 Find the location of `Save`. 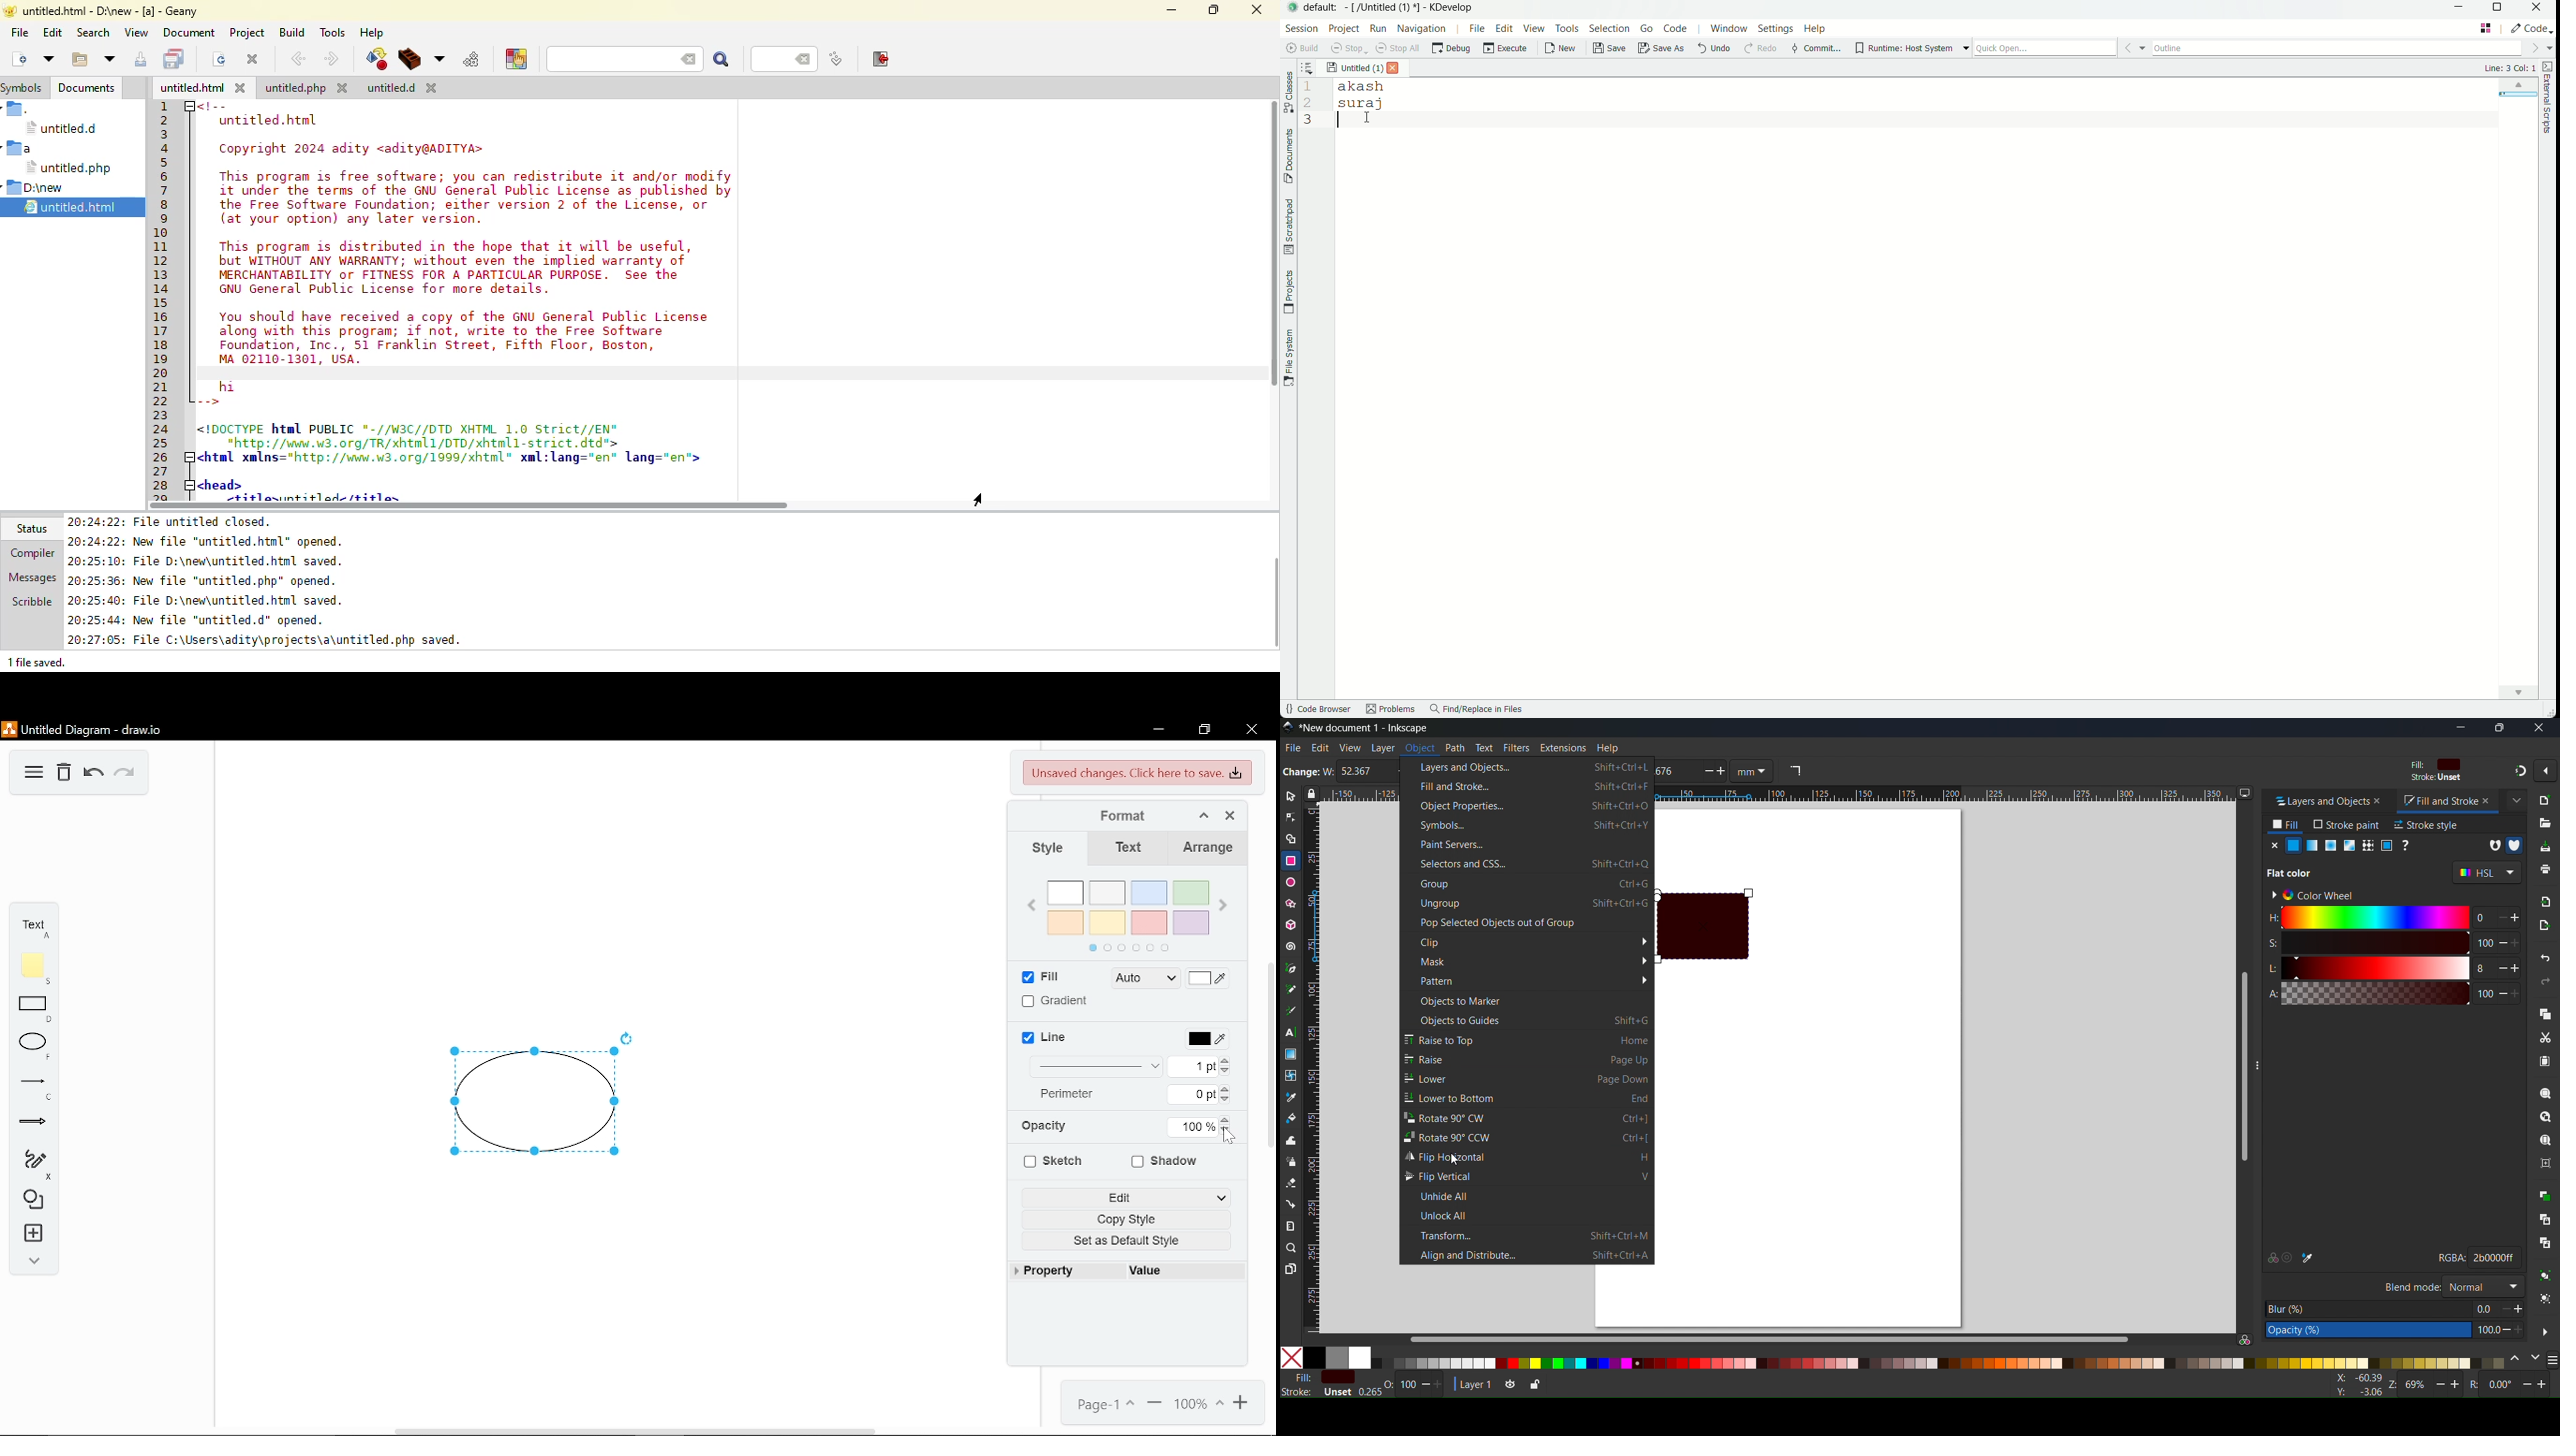

Save is located at coordinates (2544, 846).